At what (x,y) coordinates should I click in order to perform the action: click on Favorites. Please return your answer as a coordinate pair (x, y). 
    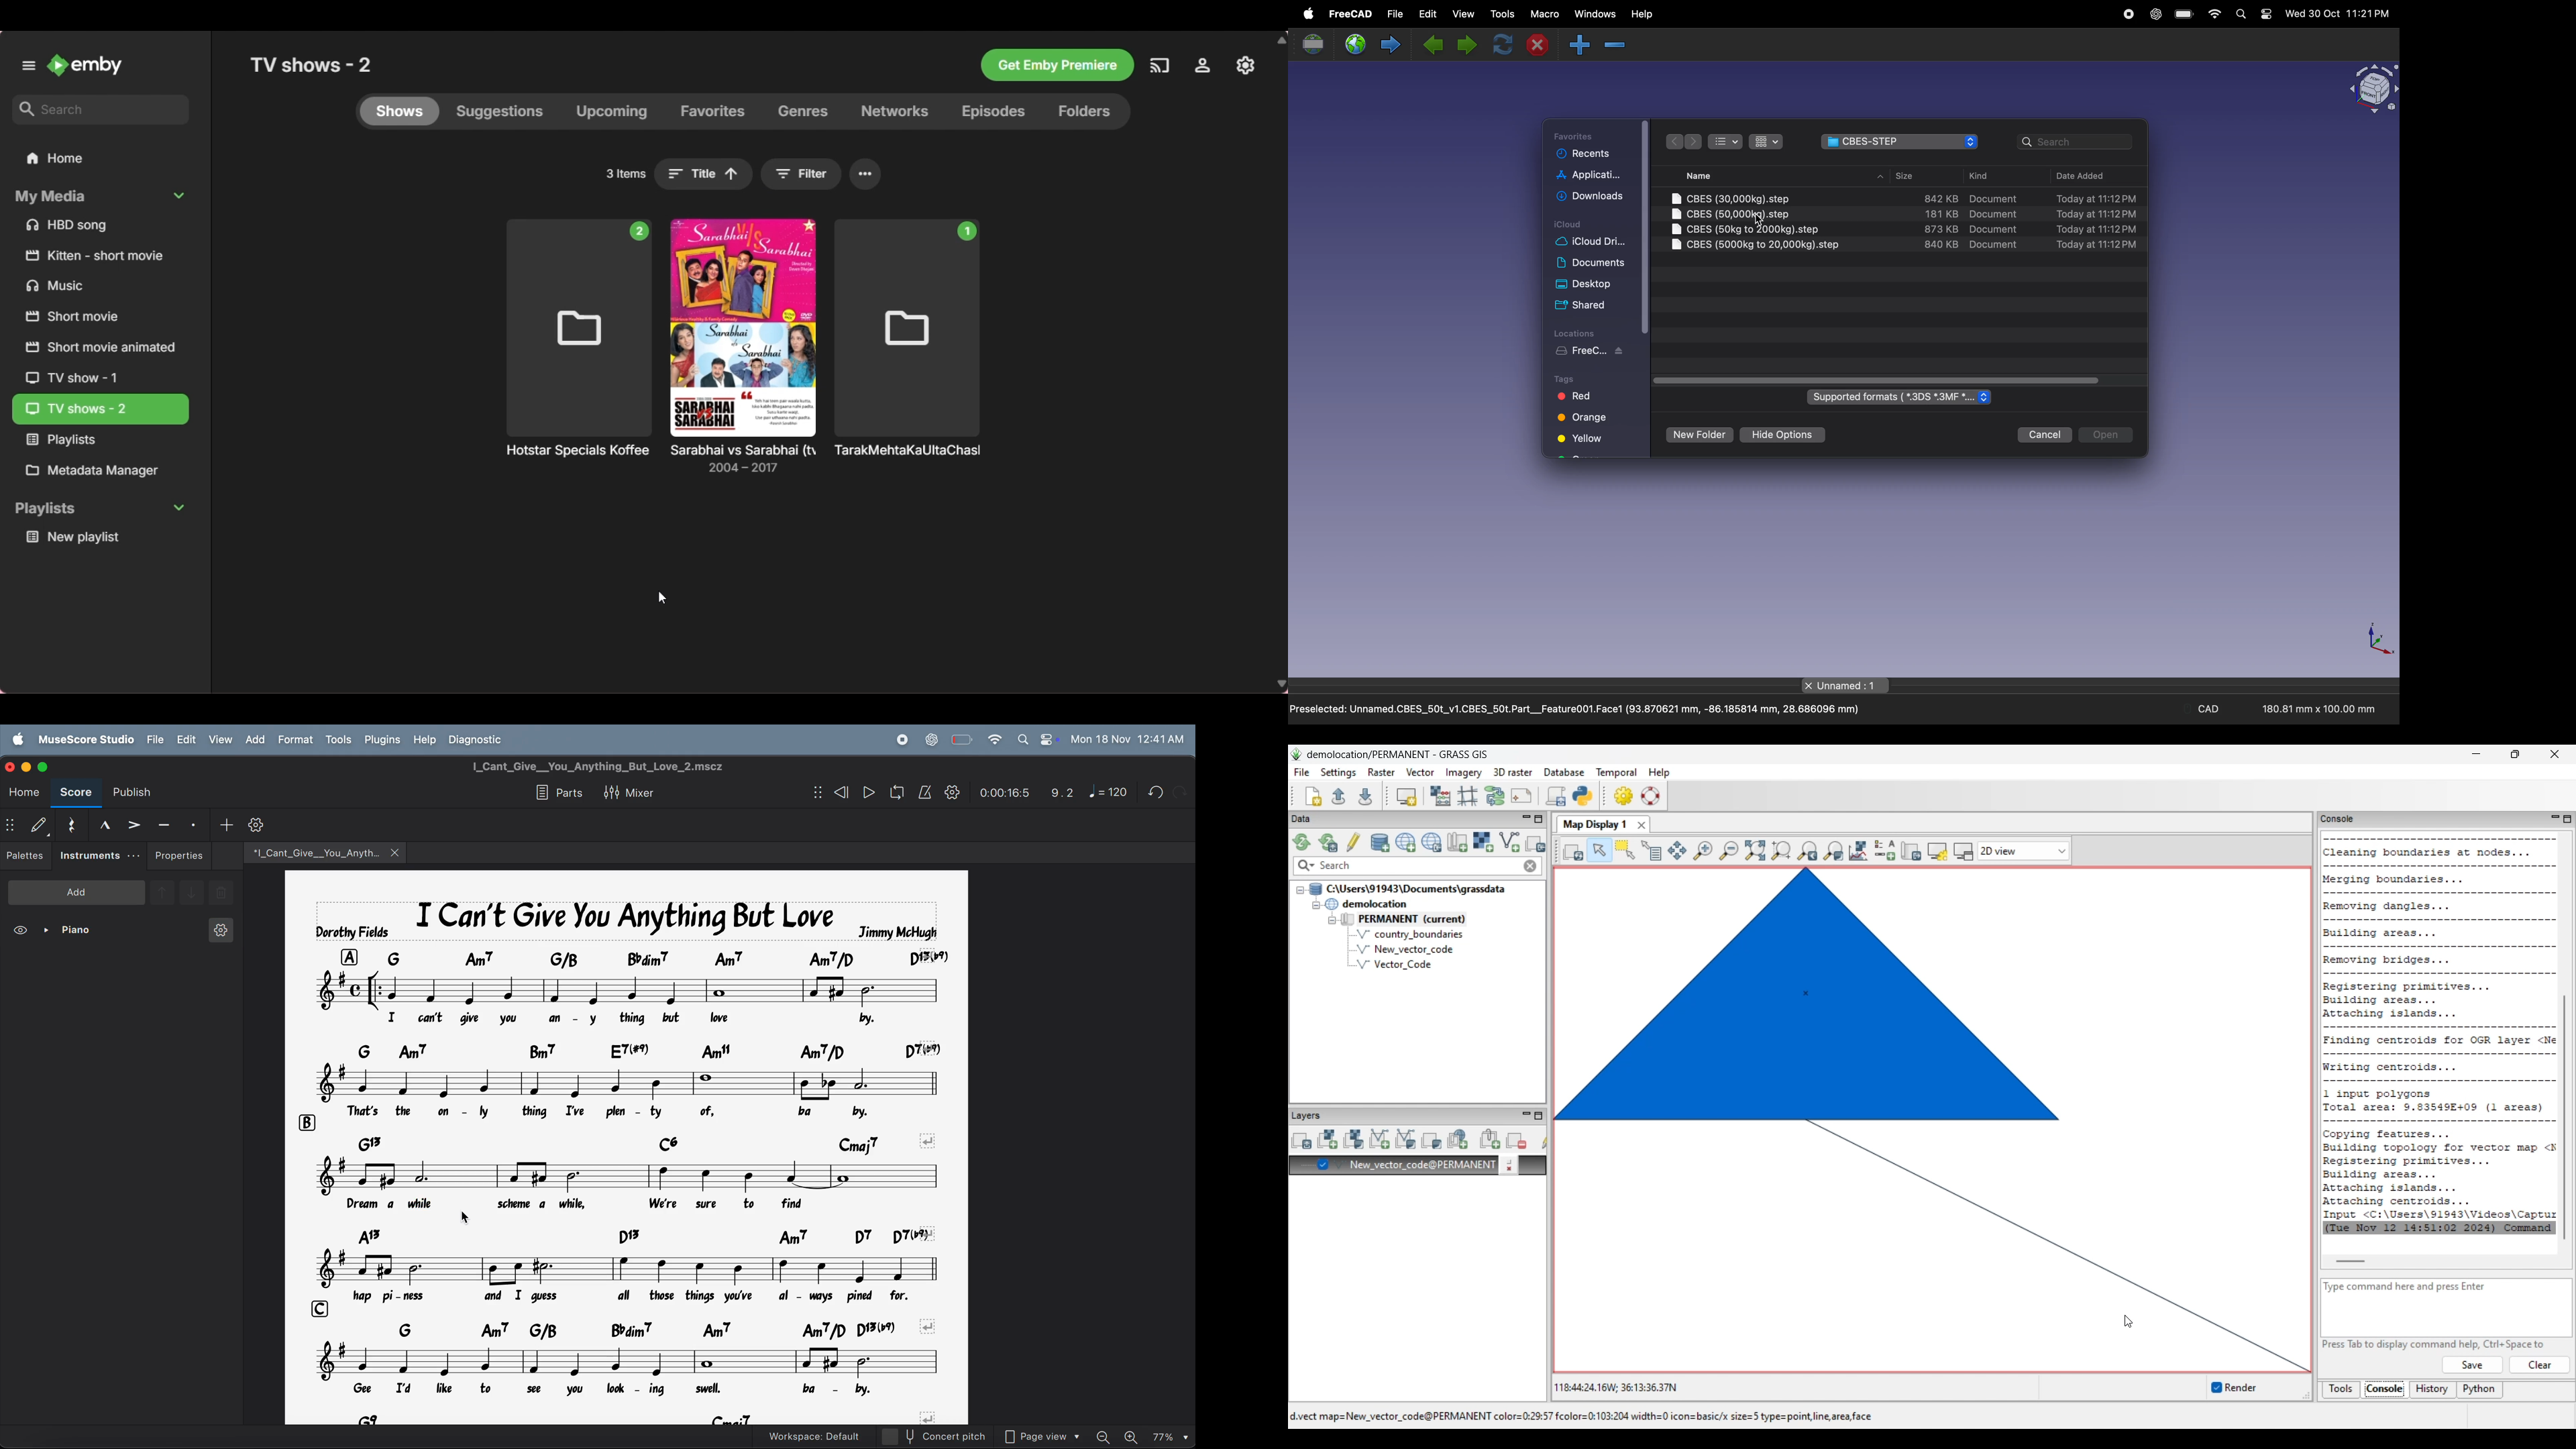
    Looking at the image, I should click on (712, 111).